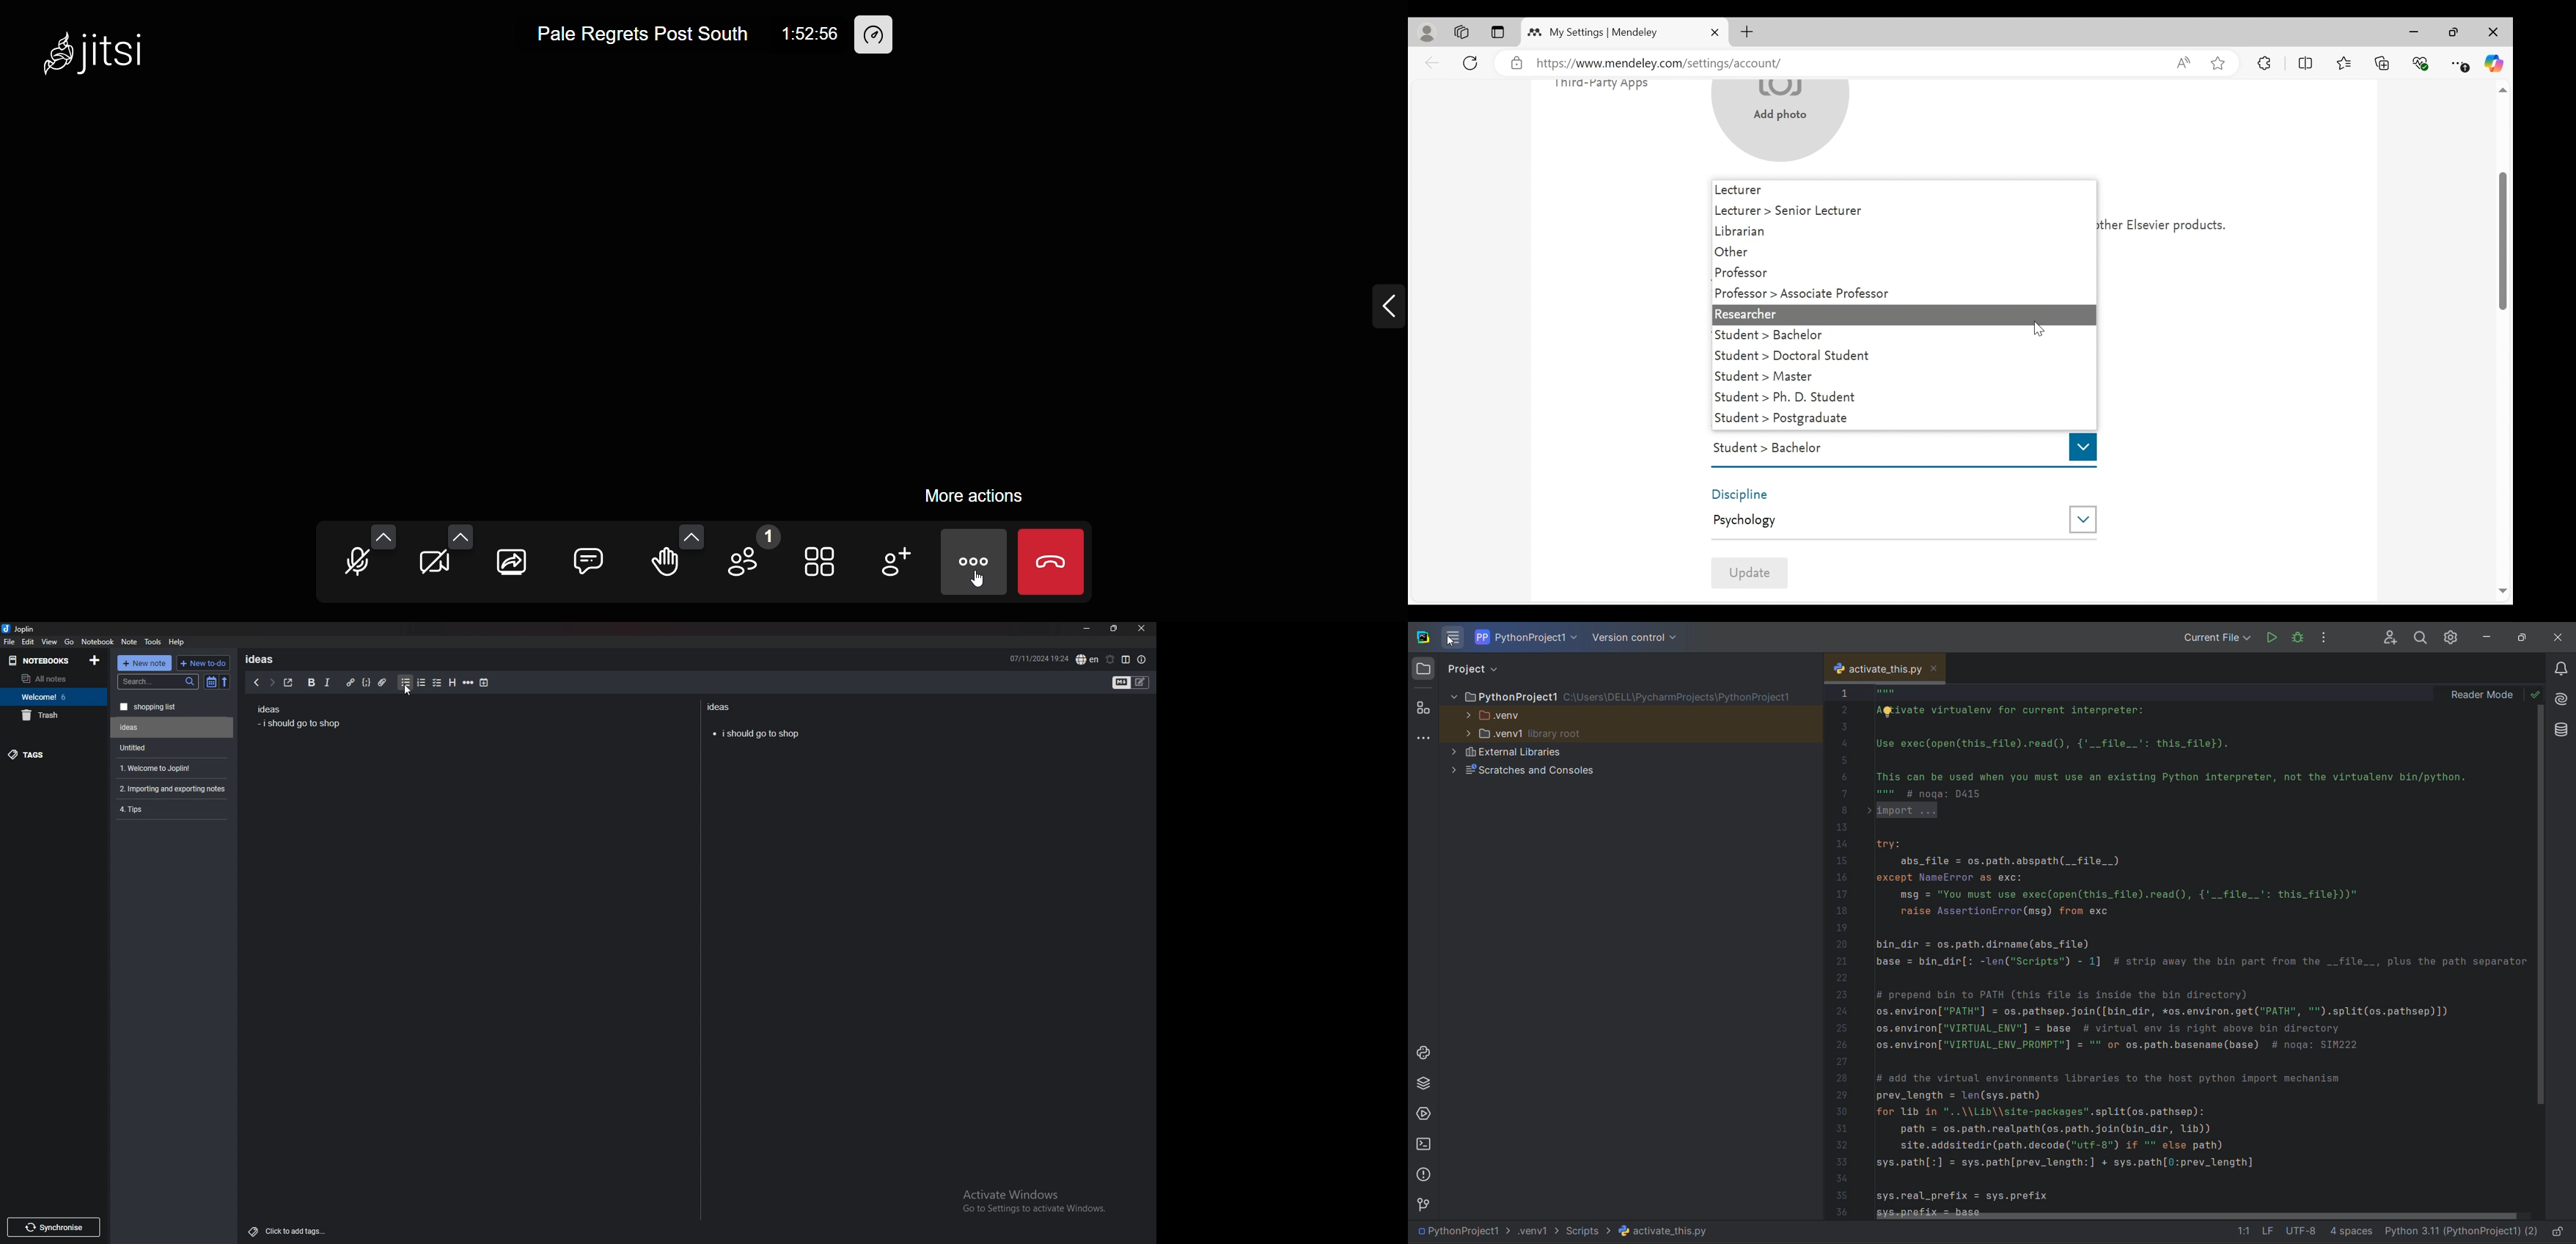  What do you see at coordinates (468, 683) in the screenshot?
I see `horizontal rule` at bounding box center [468, 683].